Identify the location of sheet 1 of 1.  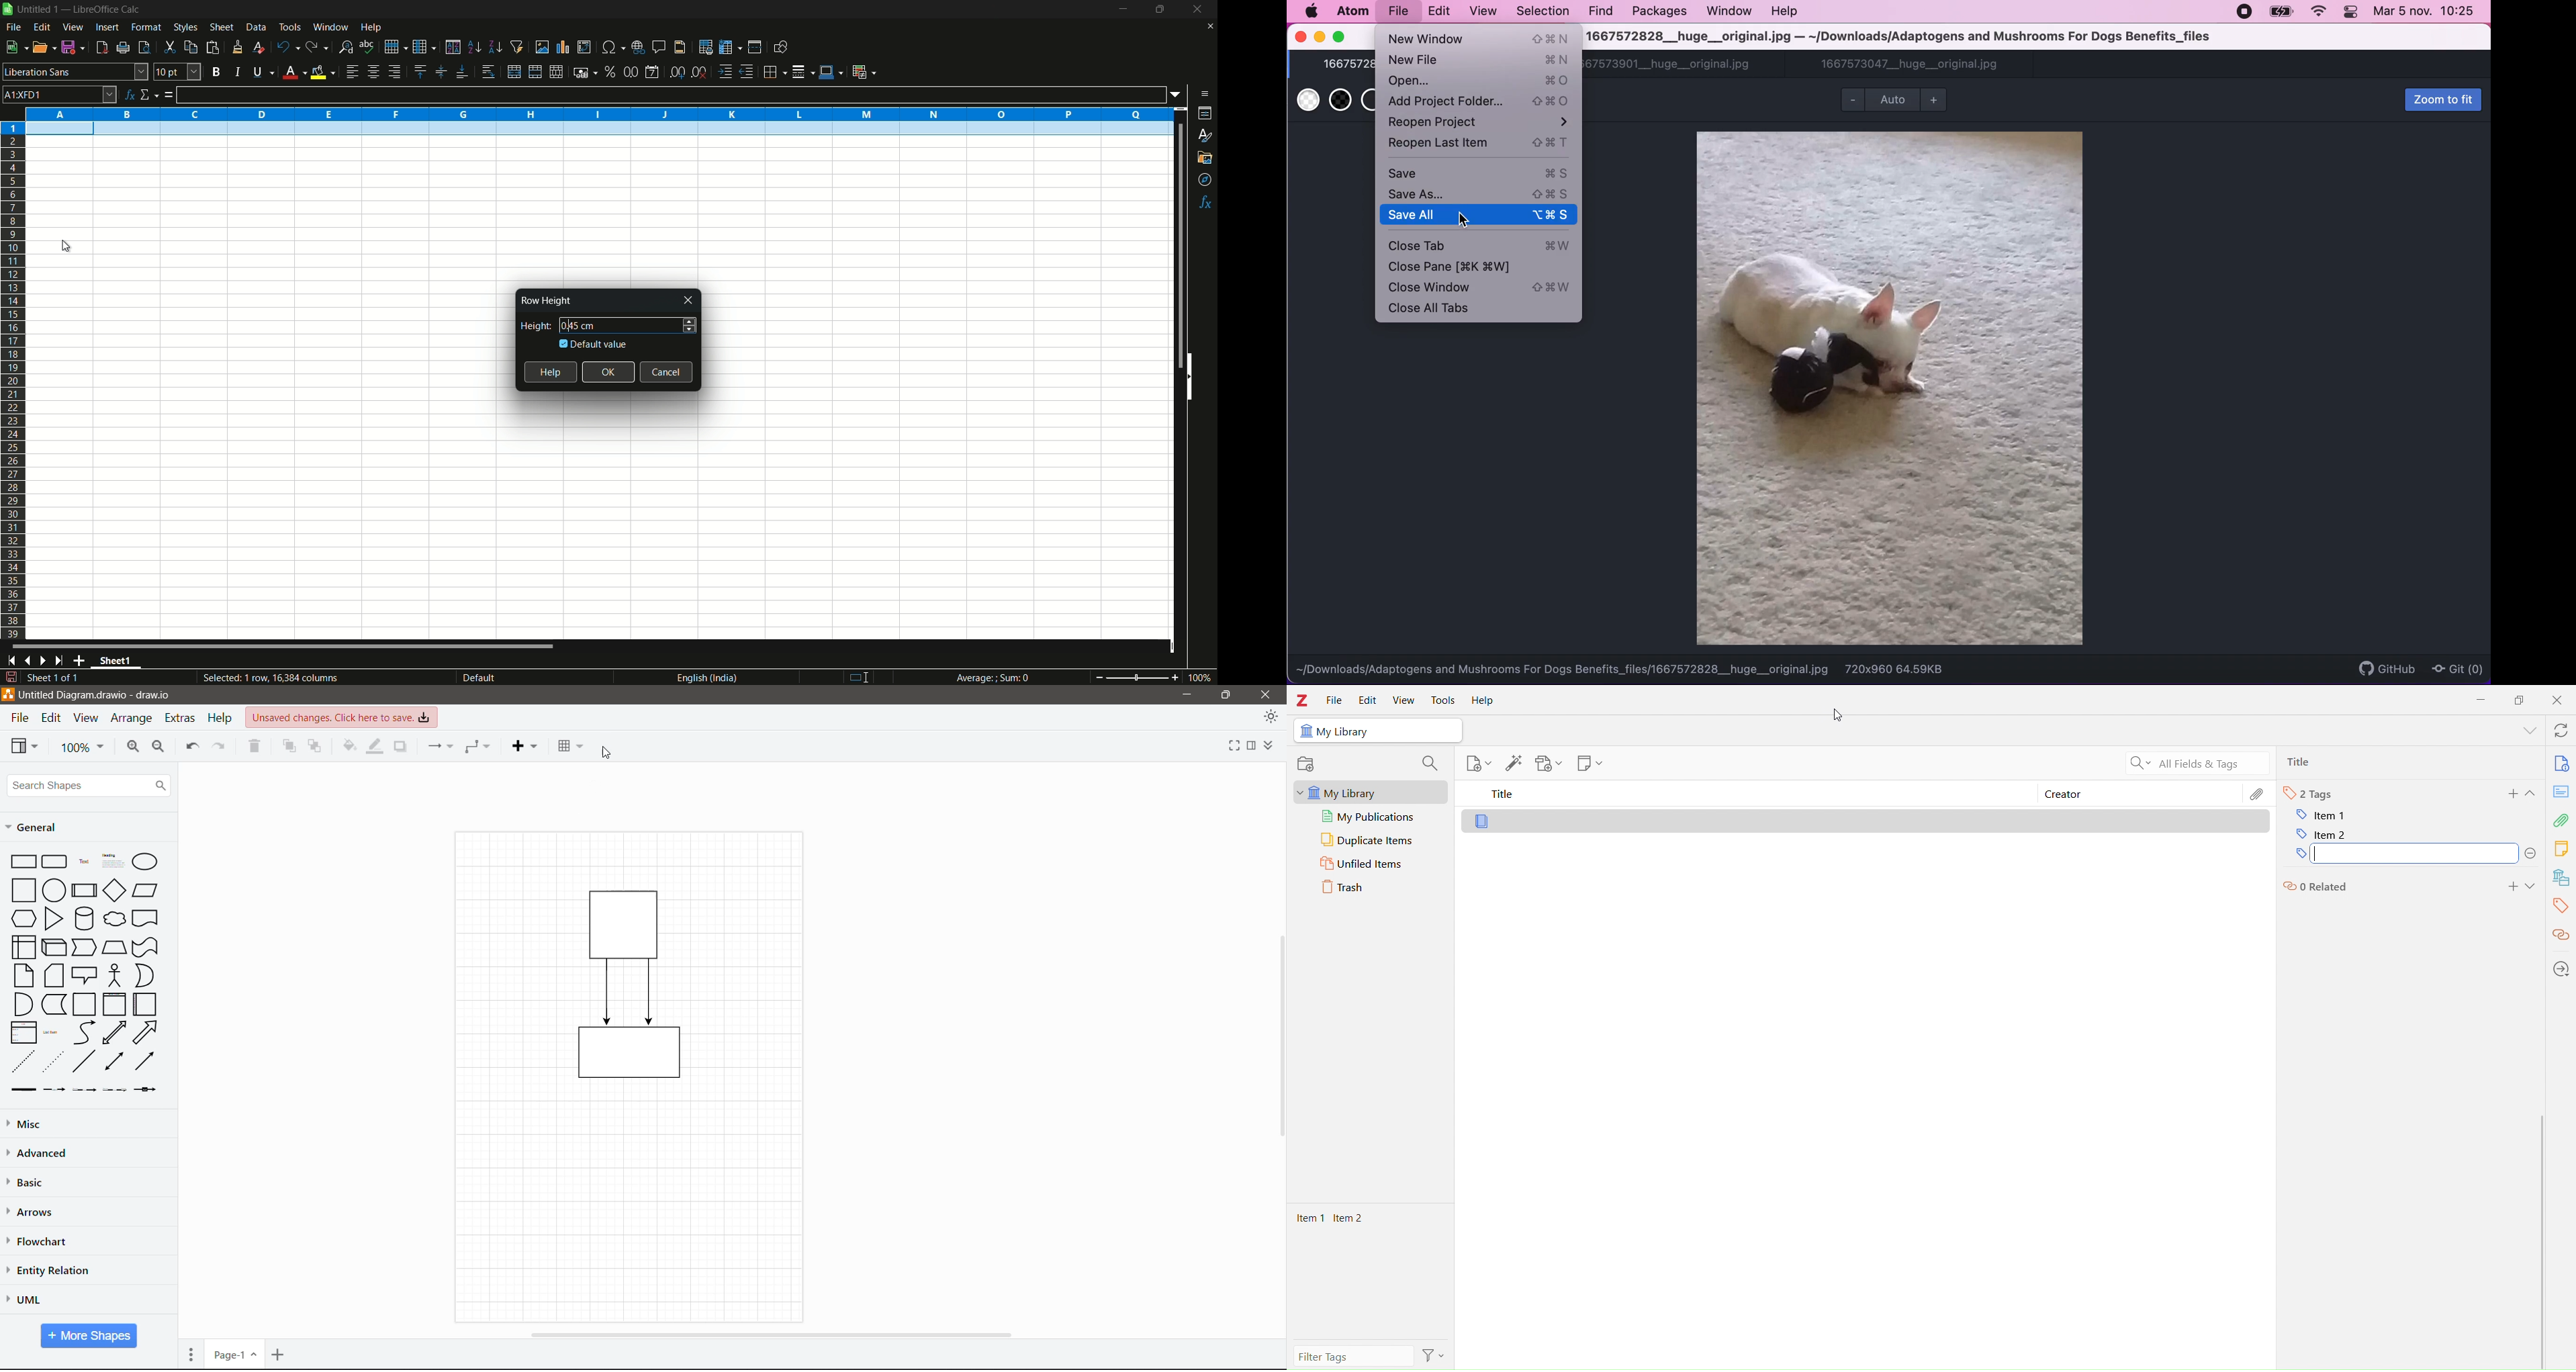
(57, 679).